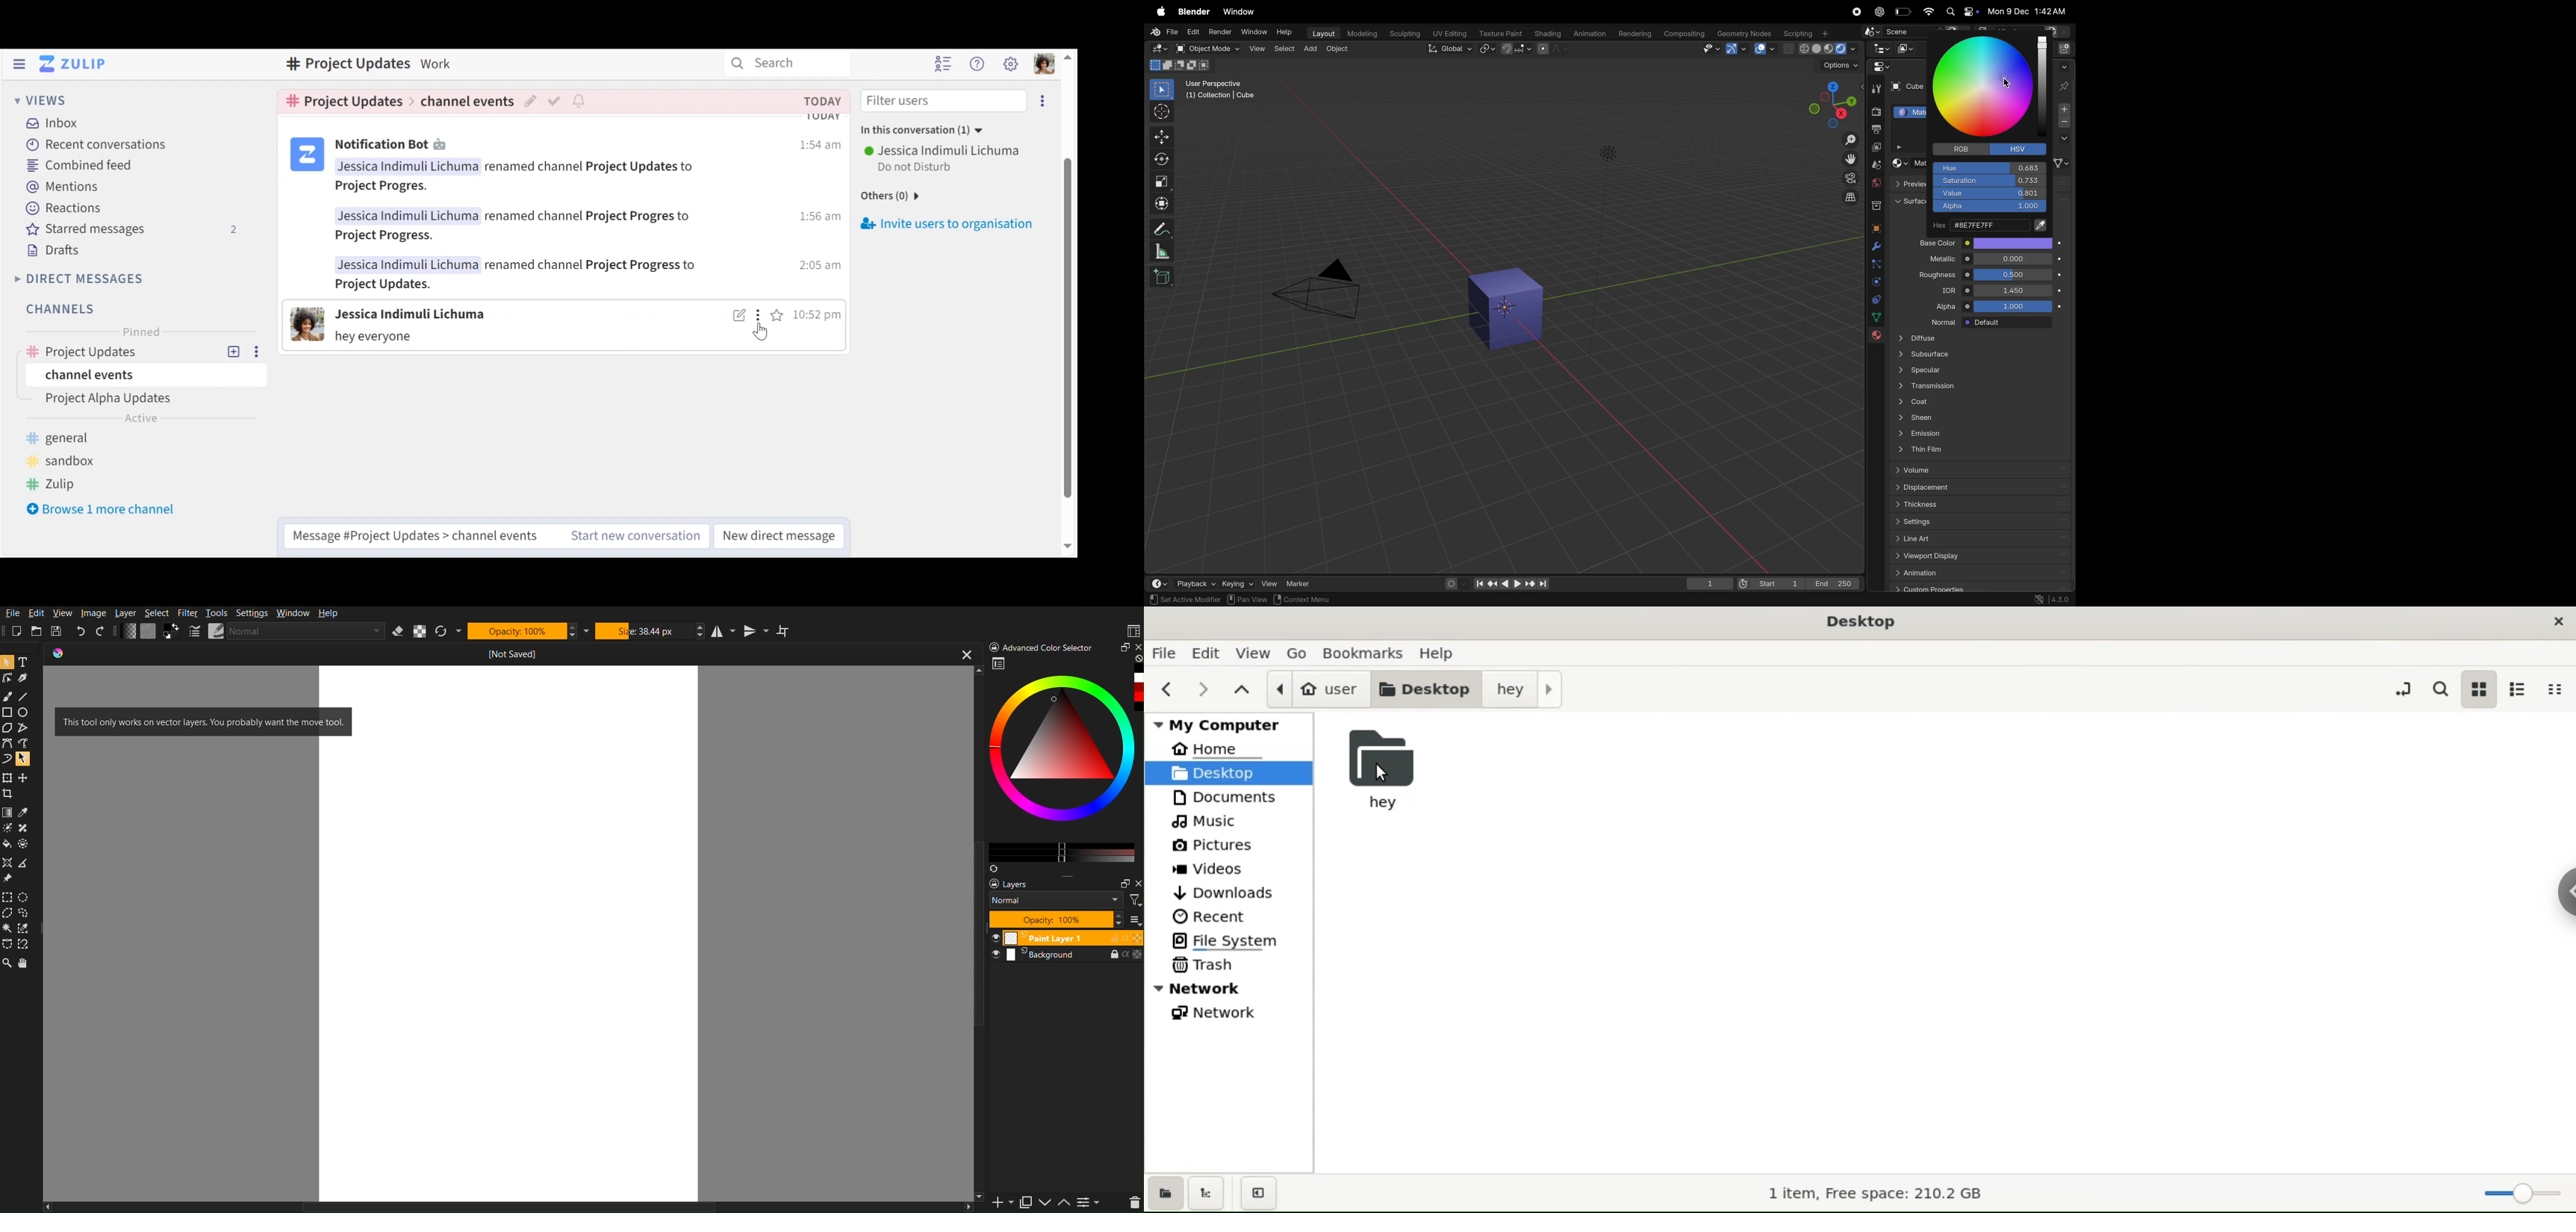 This screenshot has height=1232, width=2576. Describe the element at coordinates (488, 1206) in the screenshot. I see `Horizontal Scroll bar` at that location.